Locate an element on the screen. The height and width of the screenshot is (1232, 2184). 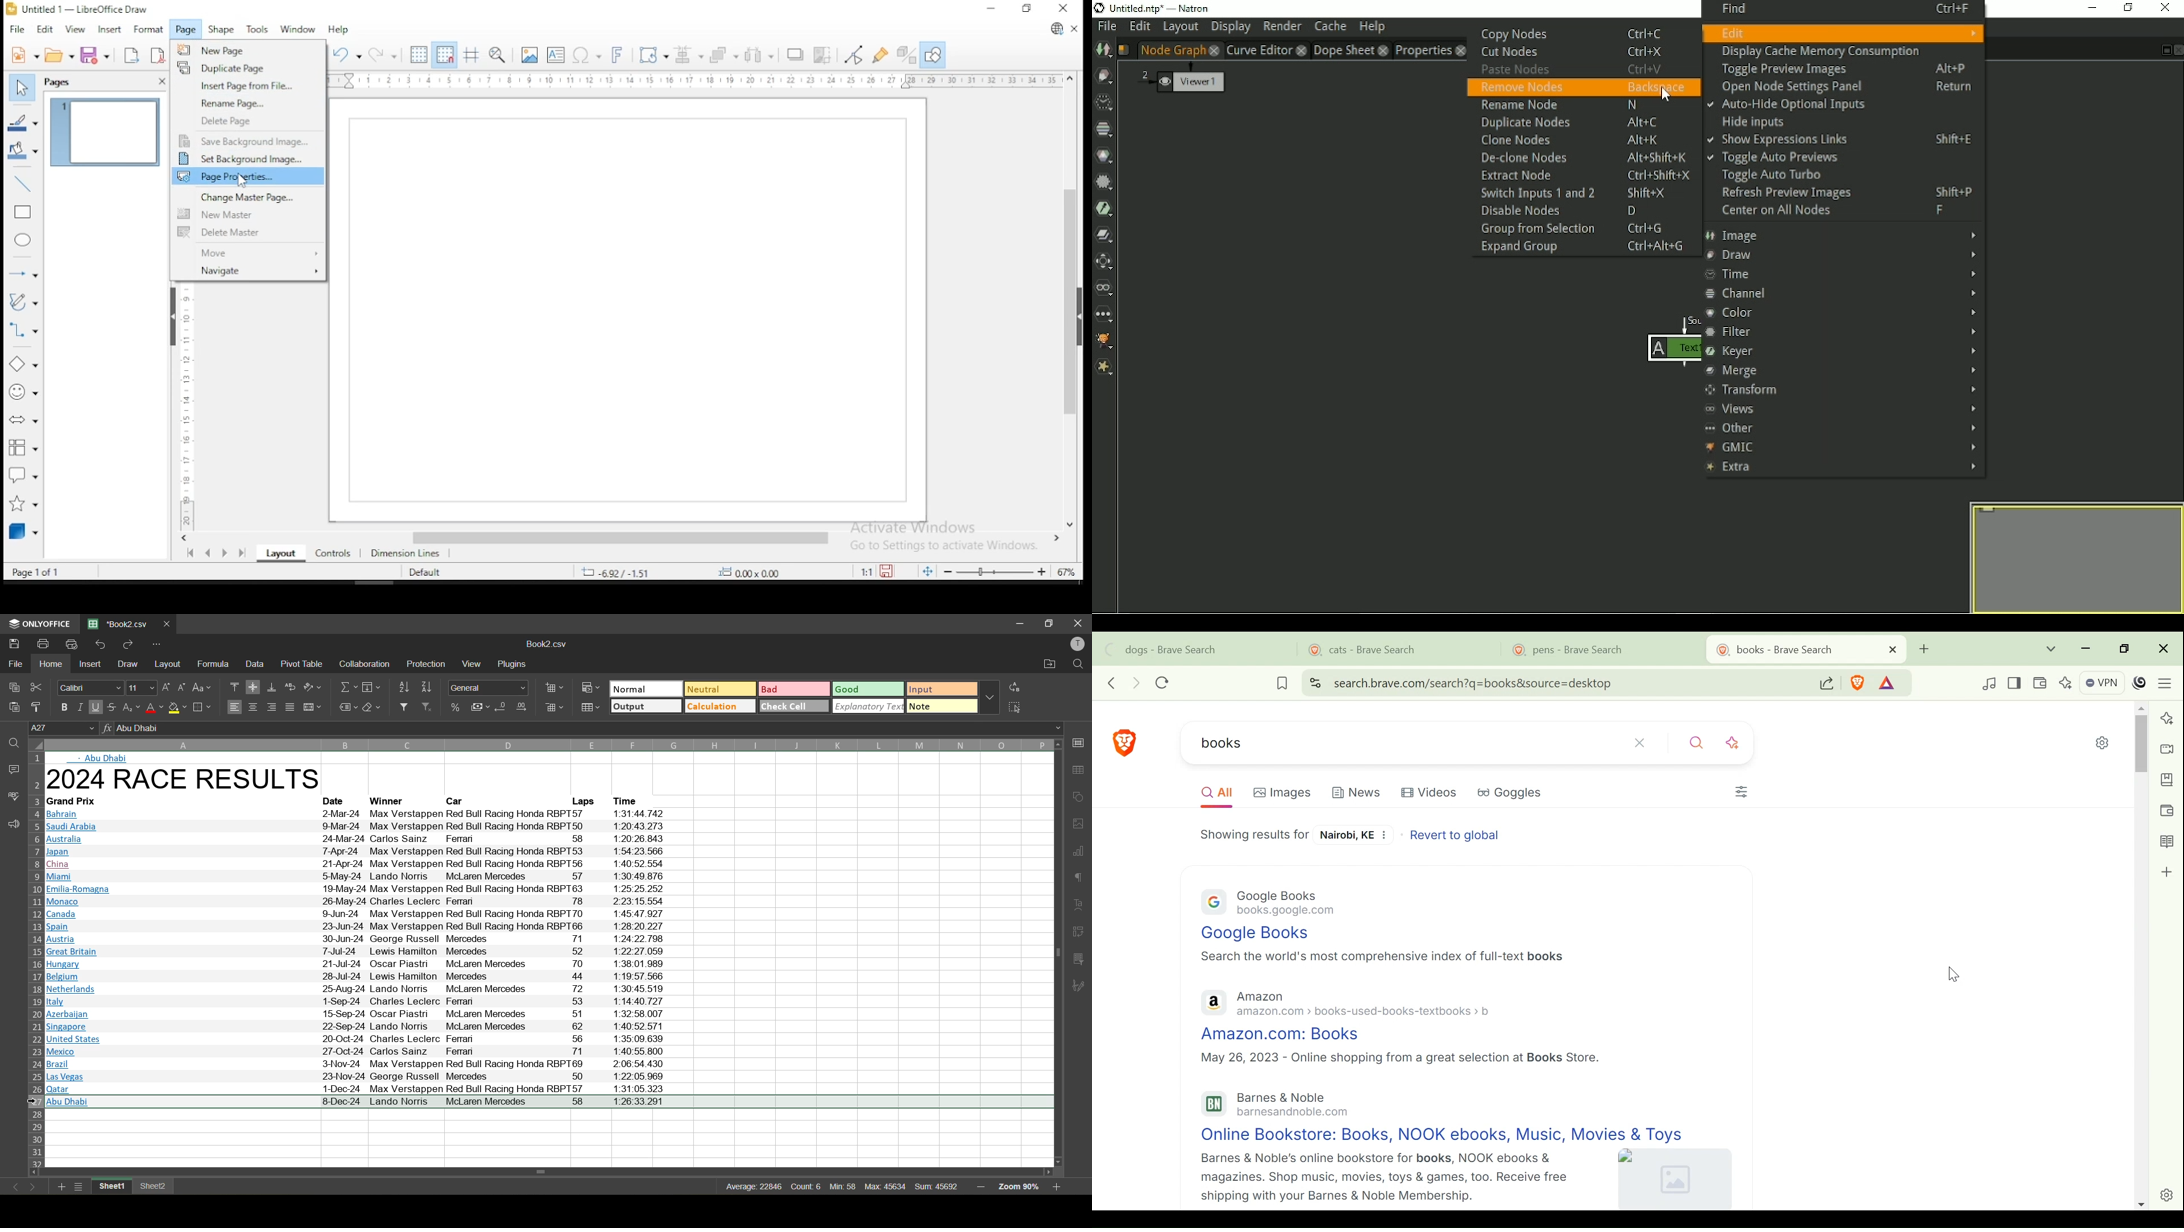
formula is located at coordinates (218, 665).